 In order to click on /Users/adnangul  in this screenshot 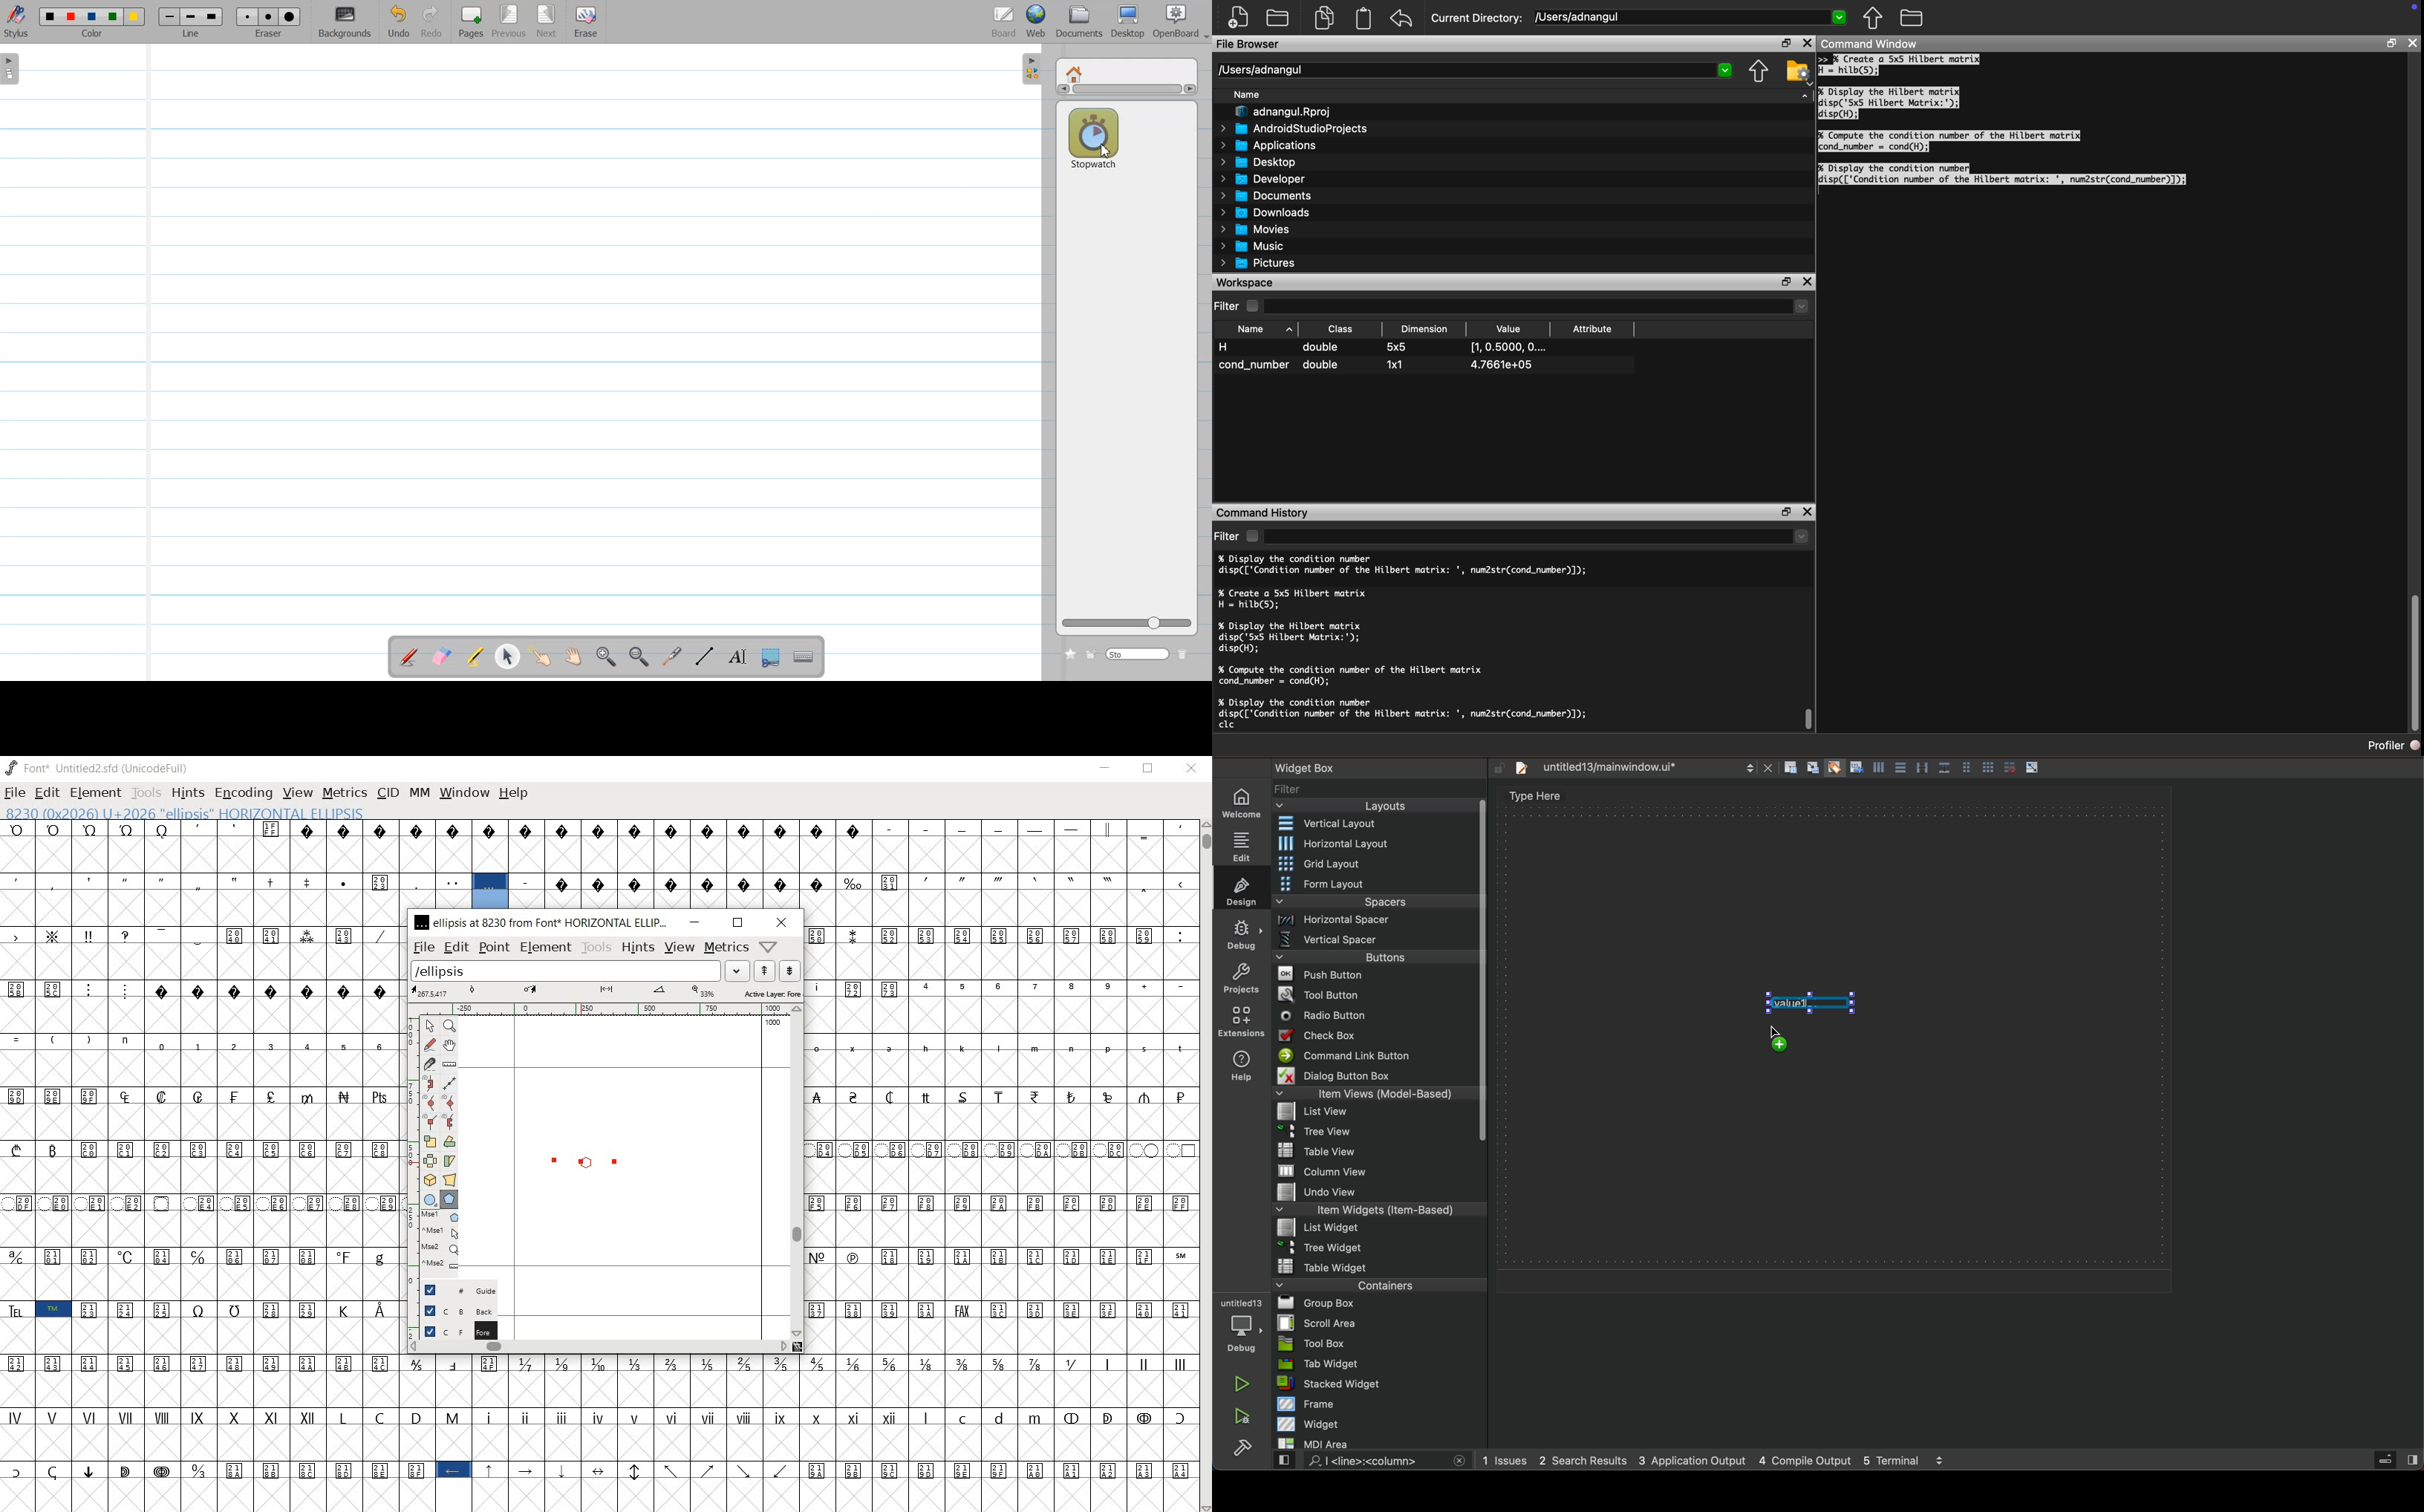, I will do `click(1476, 70)`.